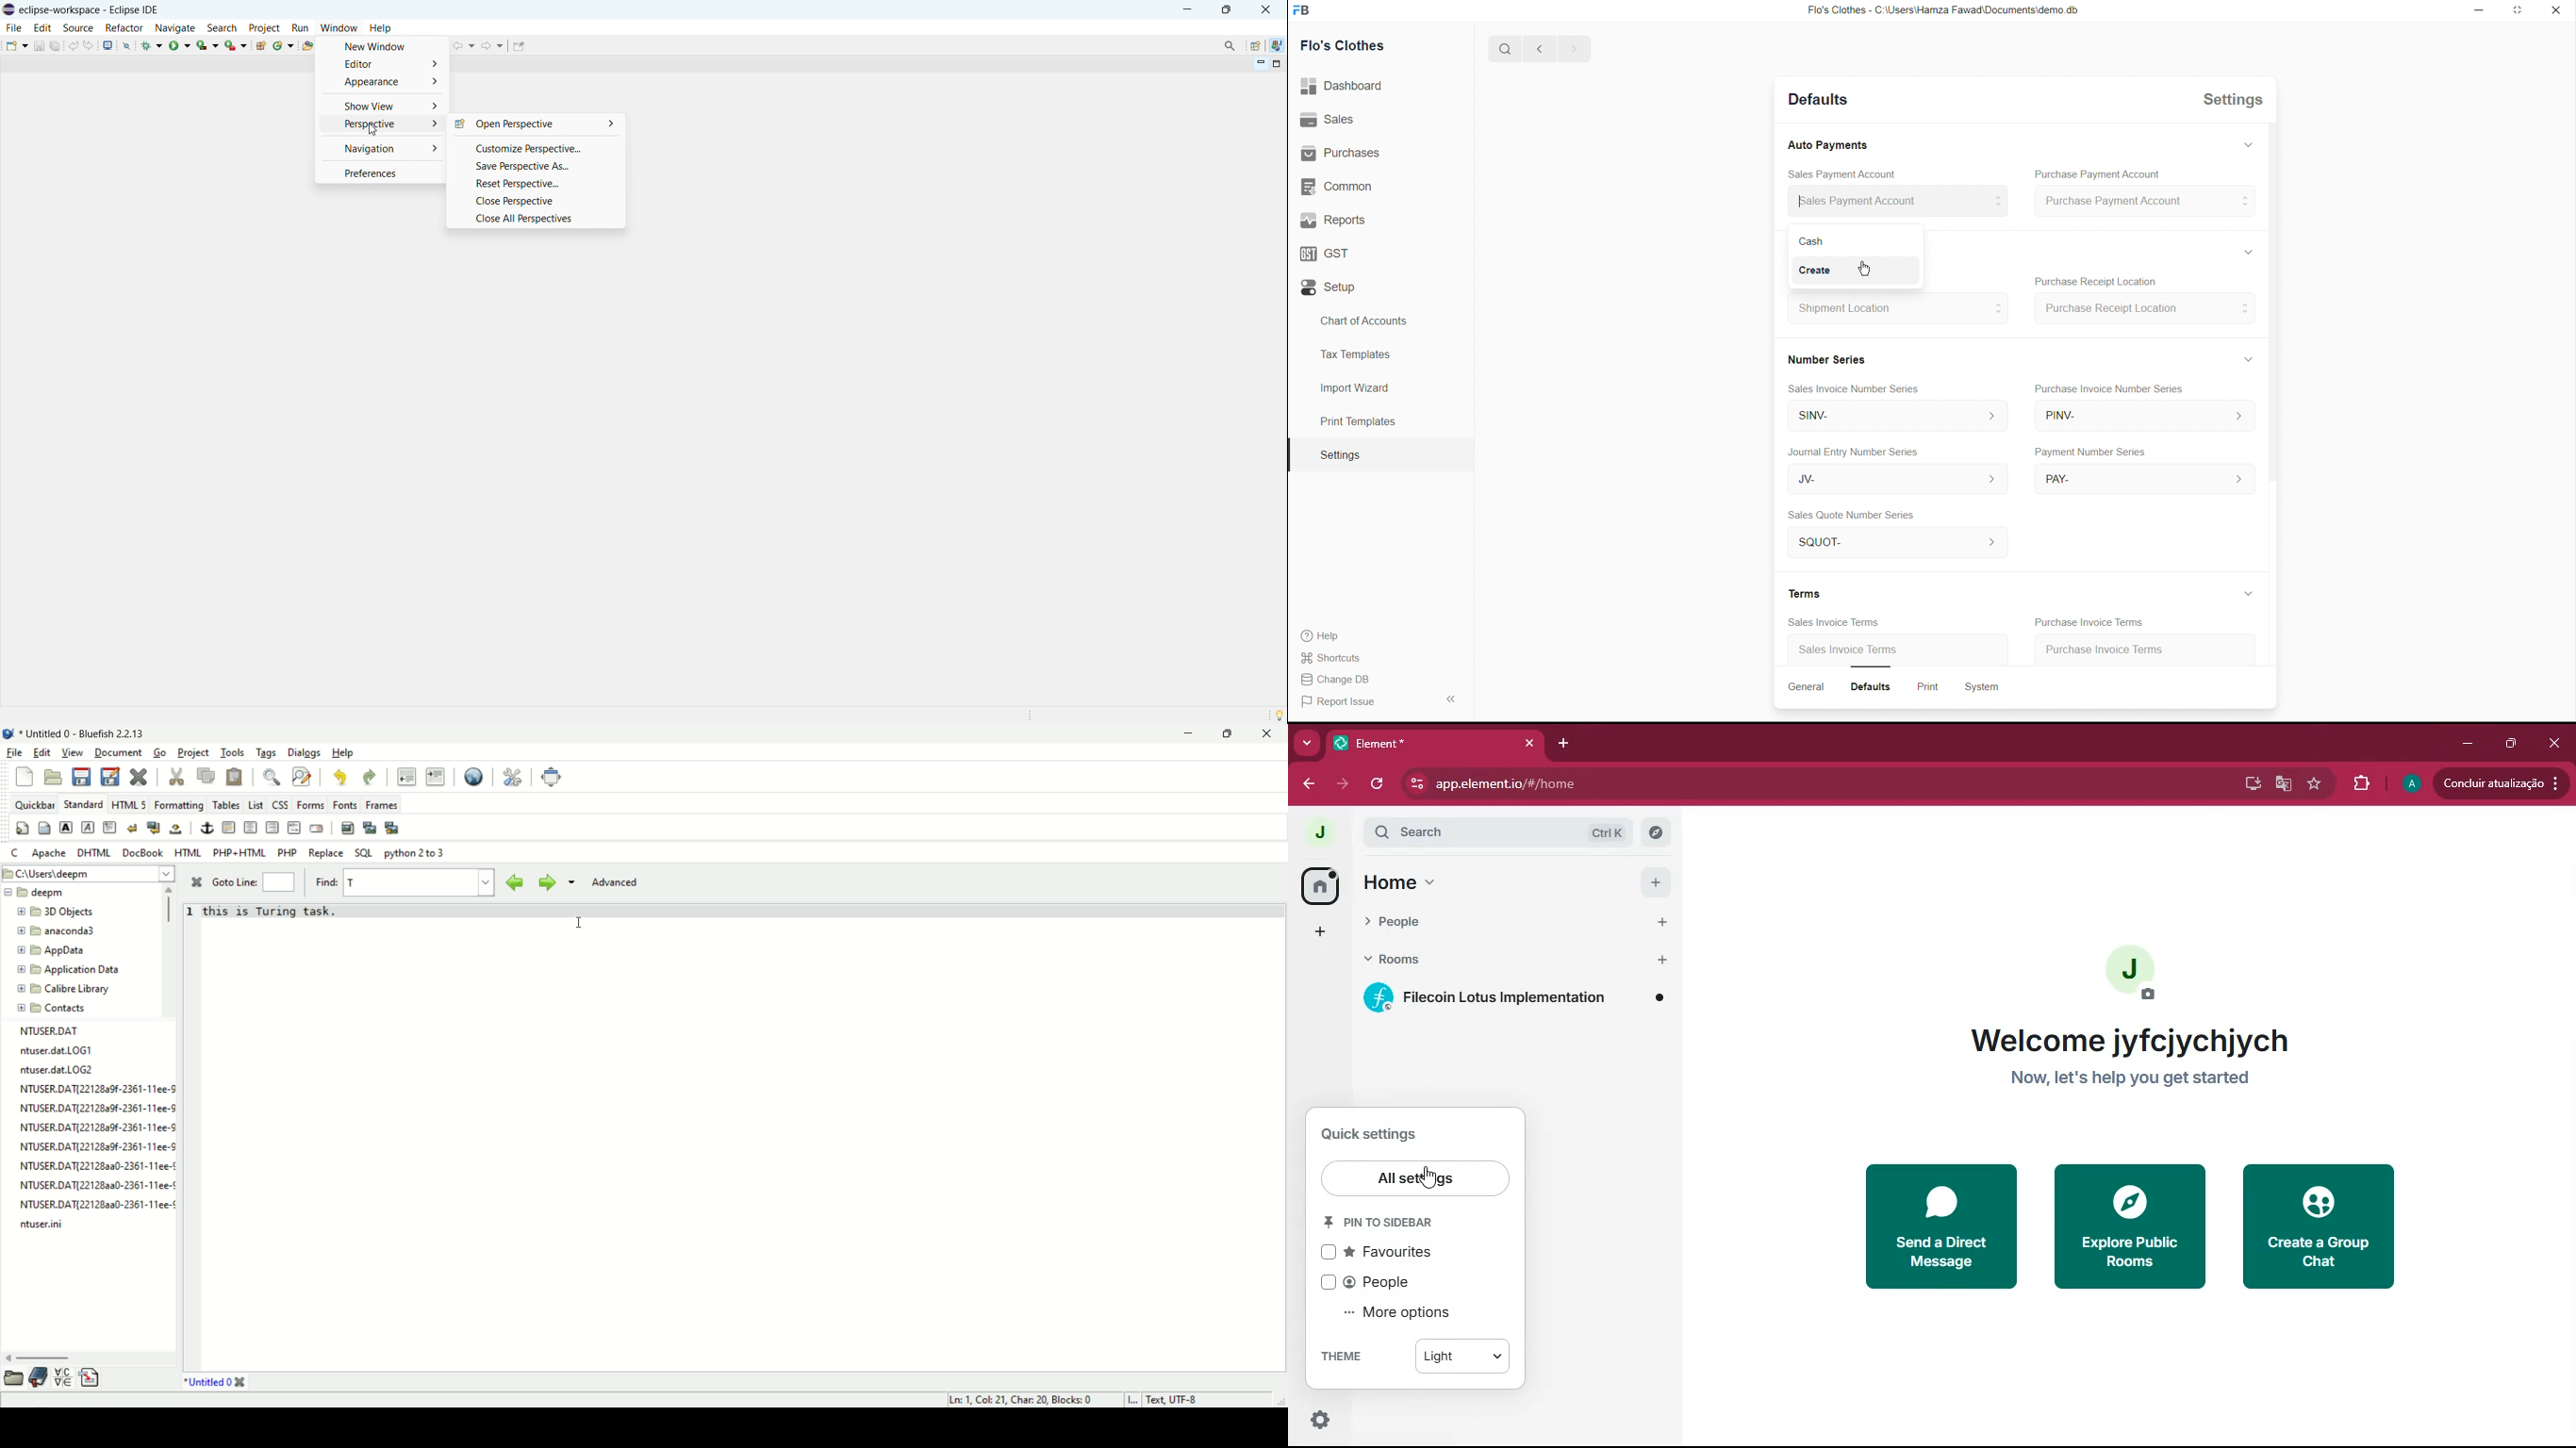 Image resolution: width=2576 pixels, height=1456 pixels. What do you see at coordinates (1798, 595) in the screenshot?
I see `Terms` at bounding box center [1798, 595].